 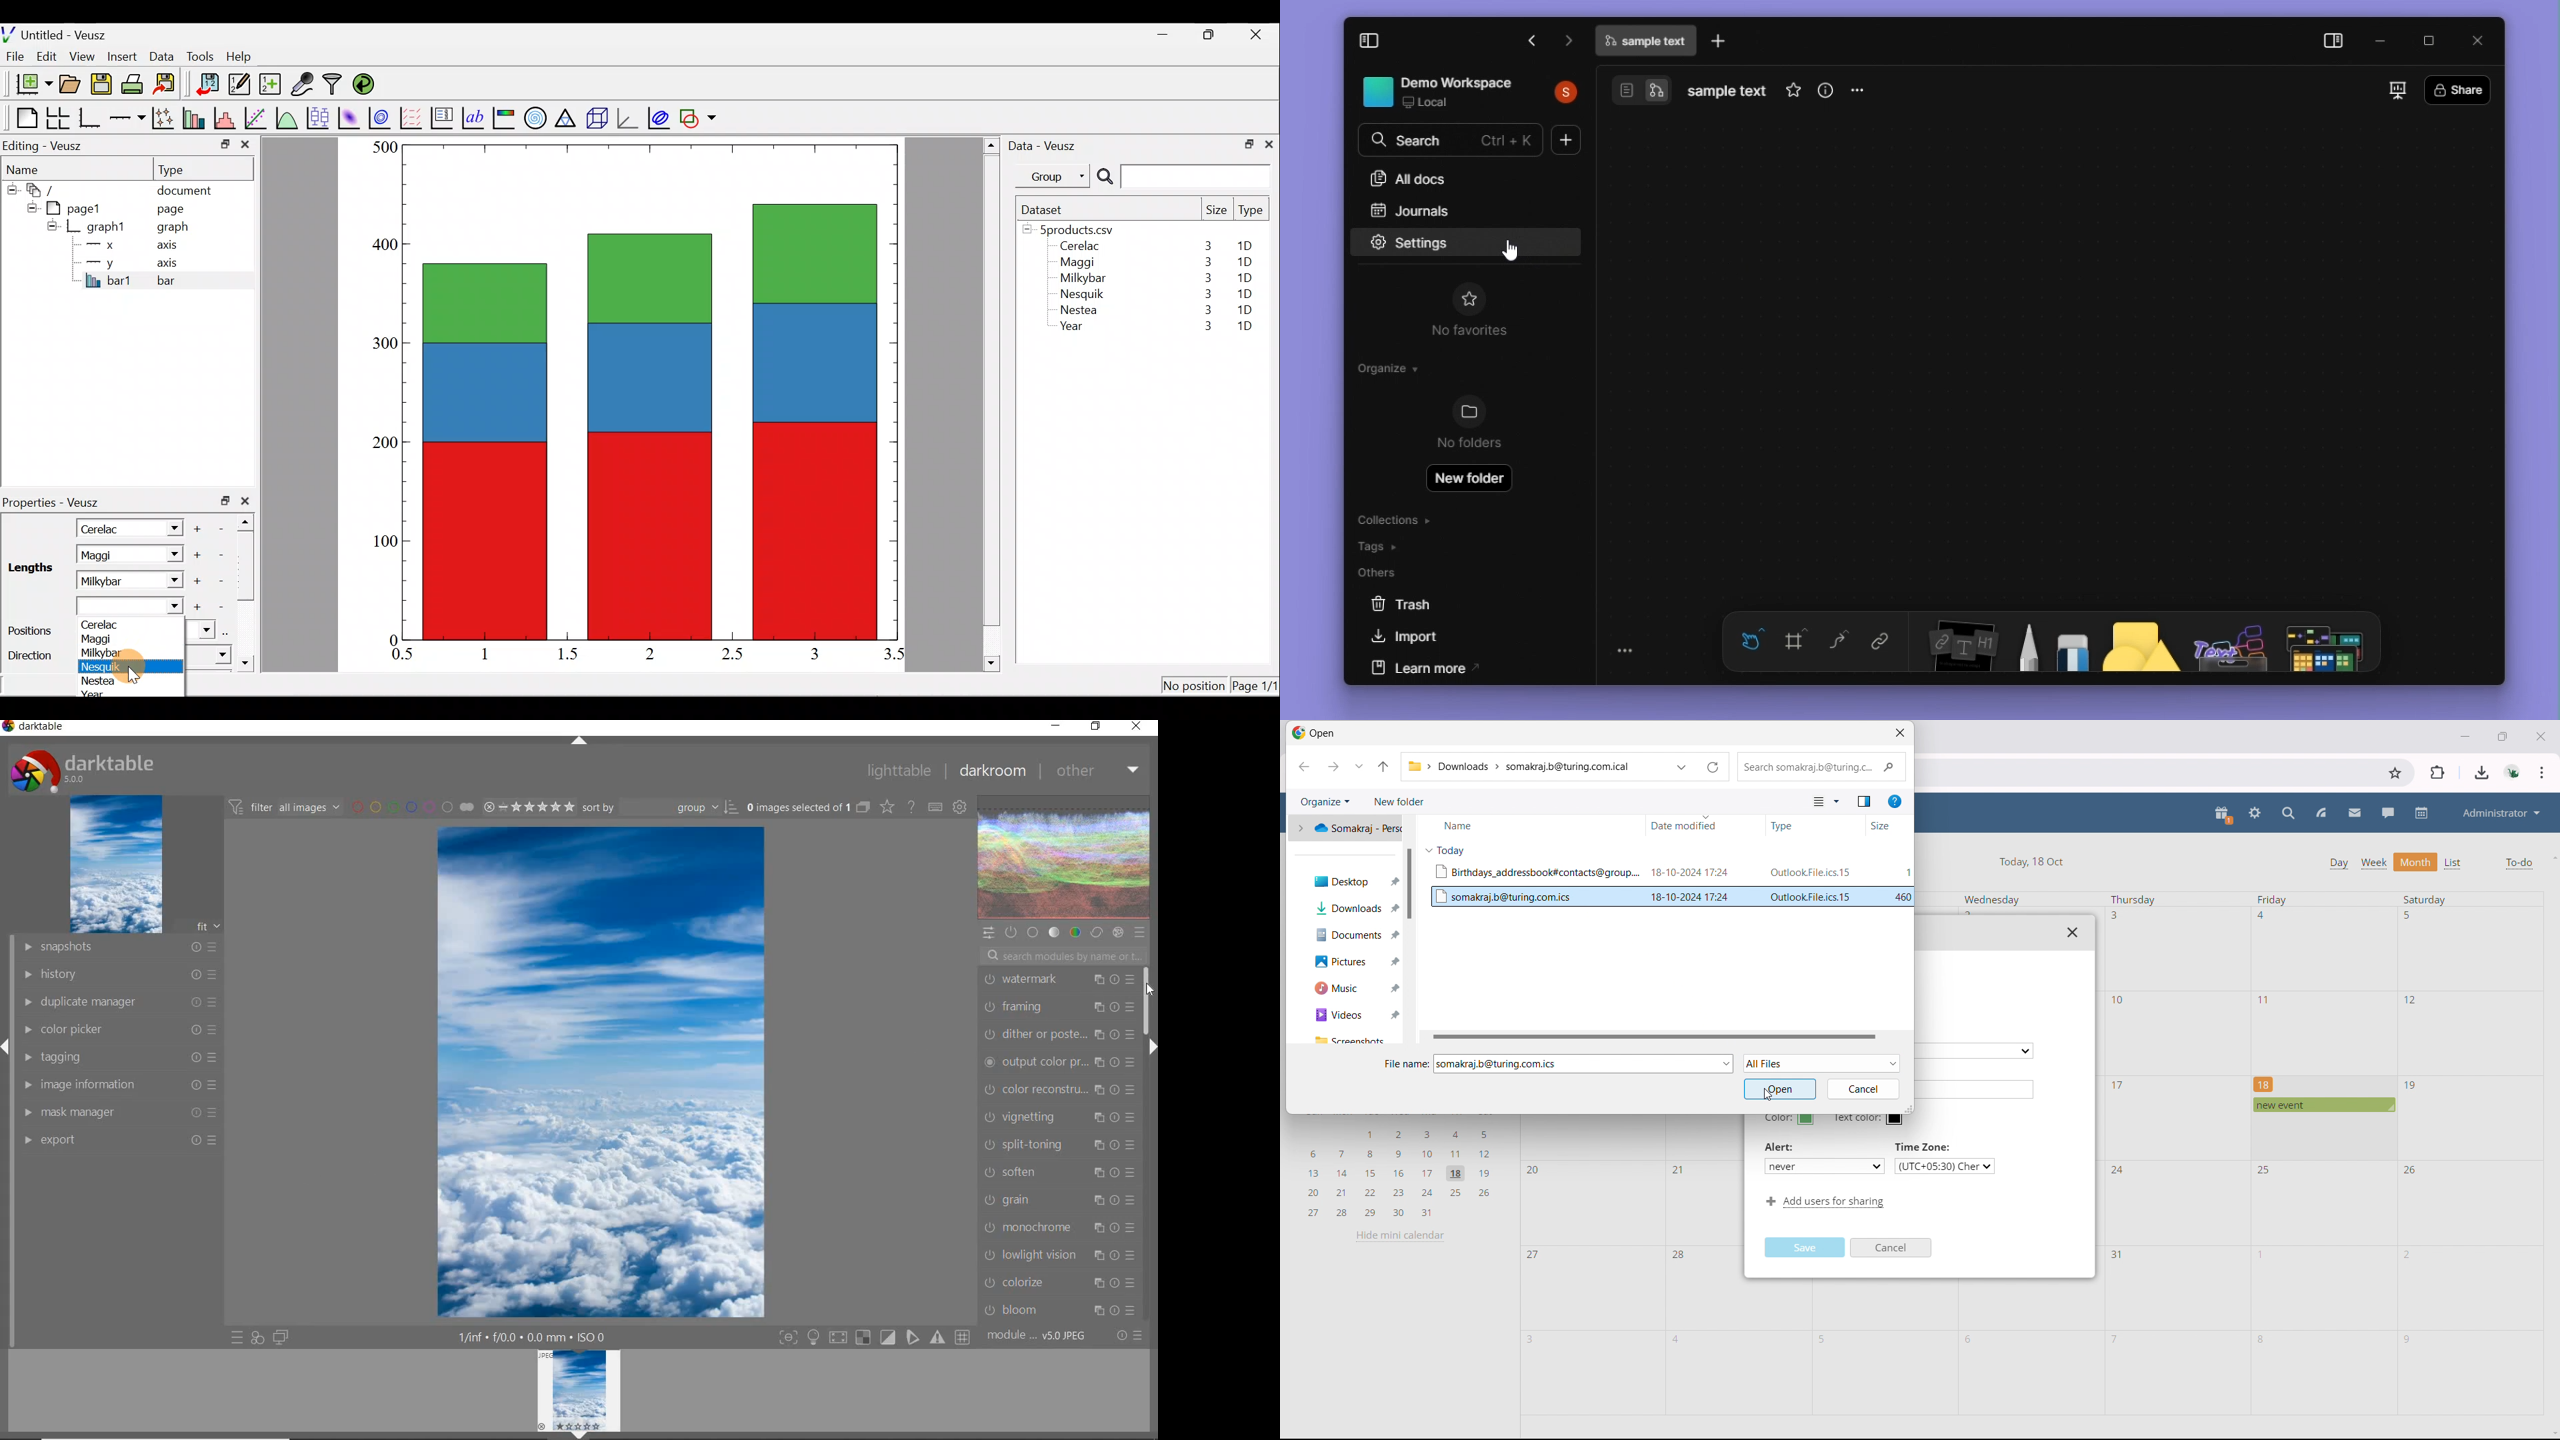 I want to click on restore down, so click(x=225, y=501).